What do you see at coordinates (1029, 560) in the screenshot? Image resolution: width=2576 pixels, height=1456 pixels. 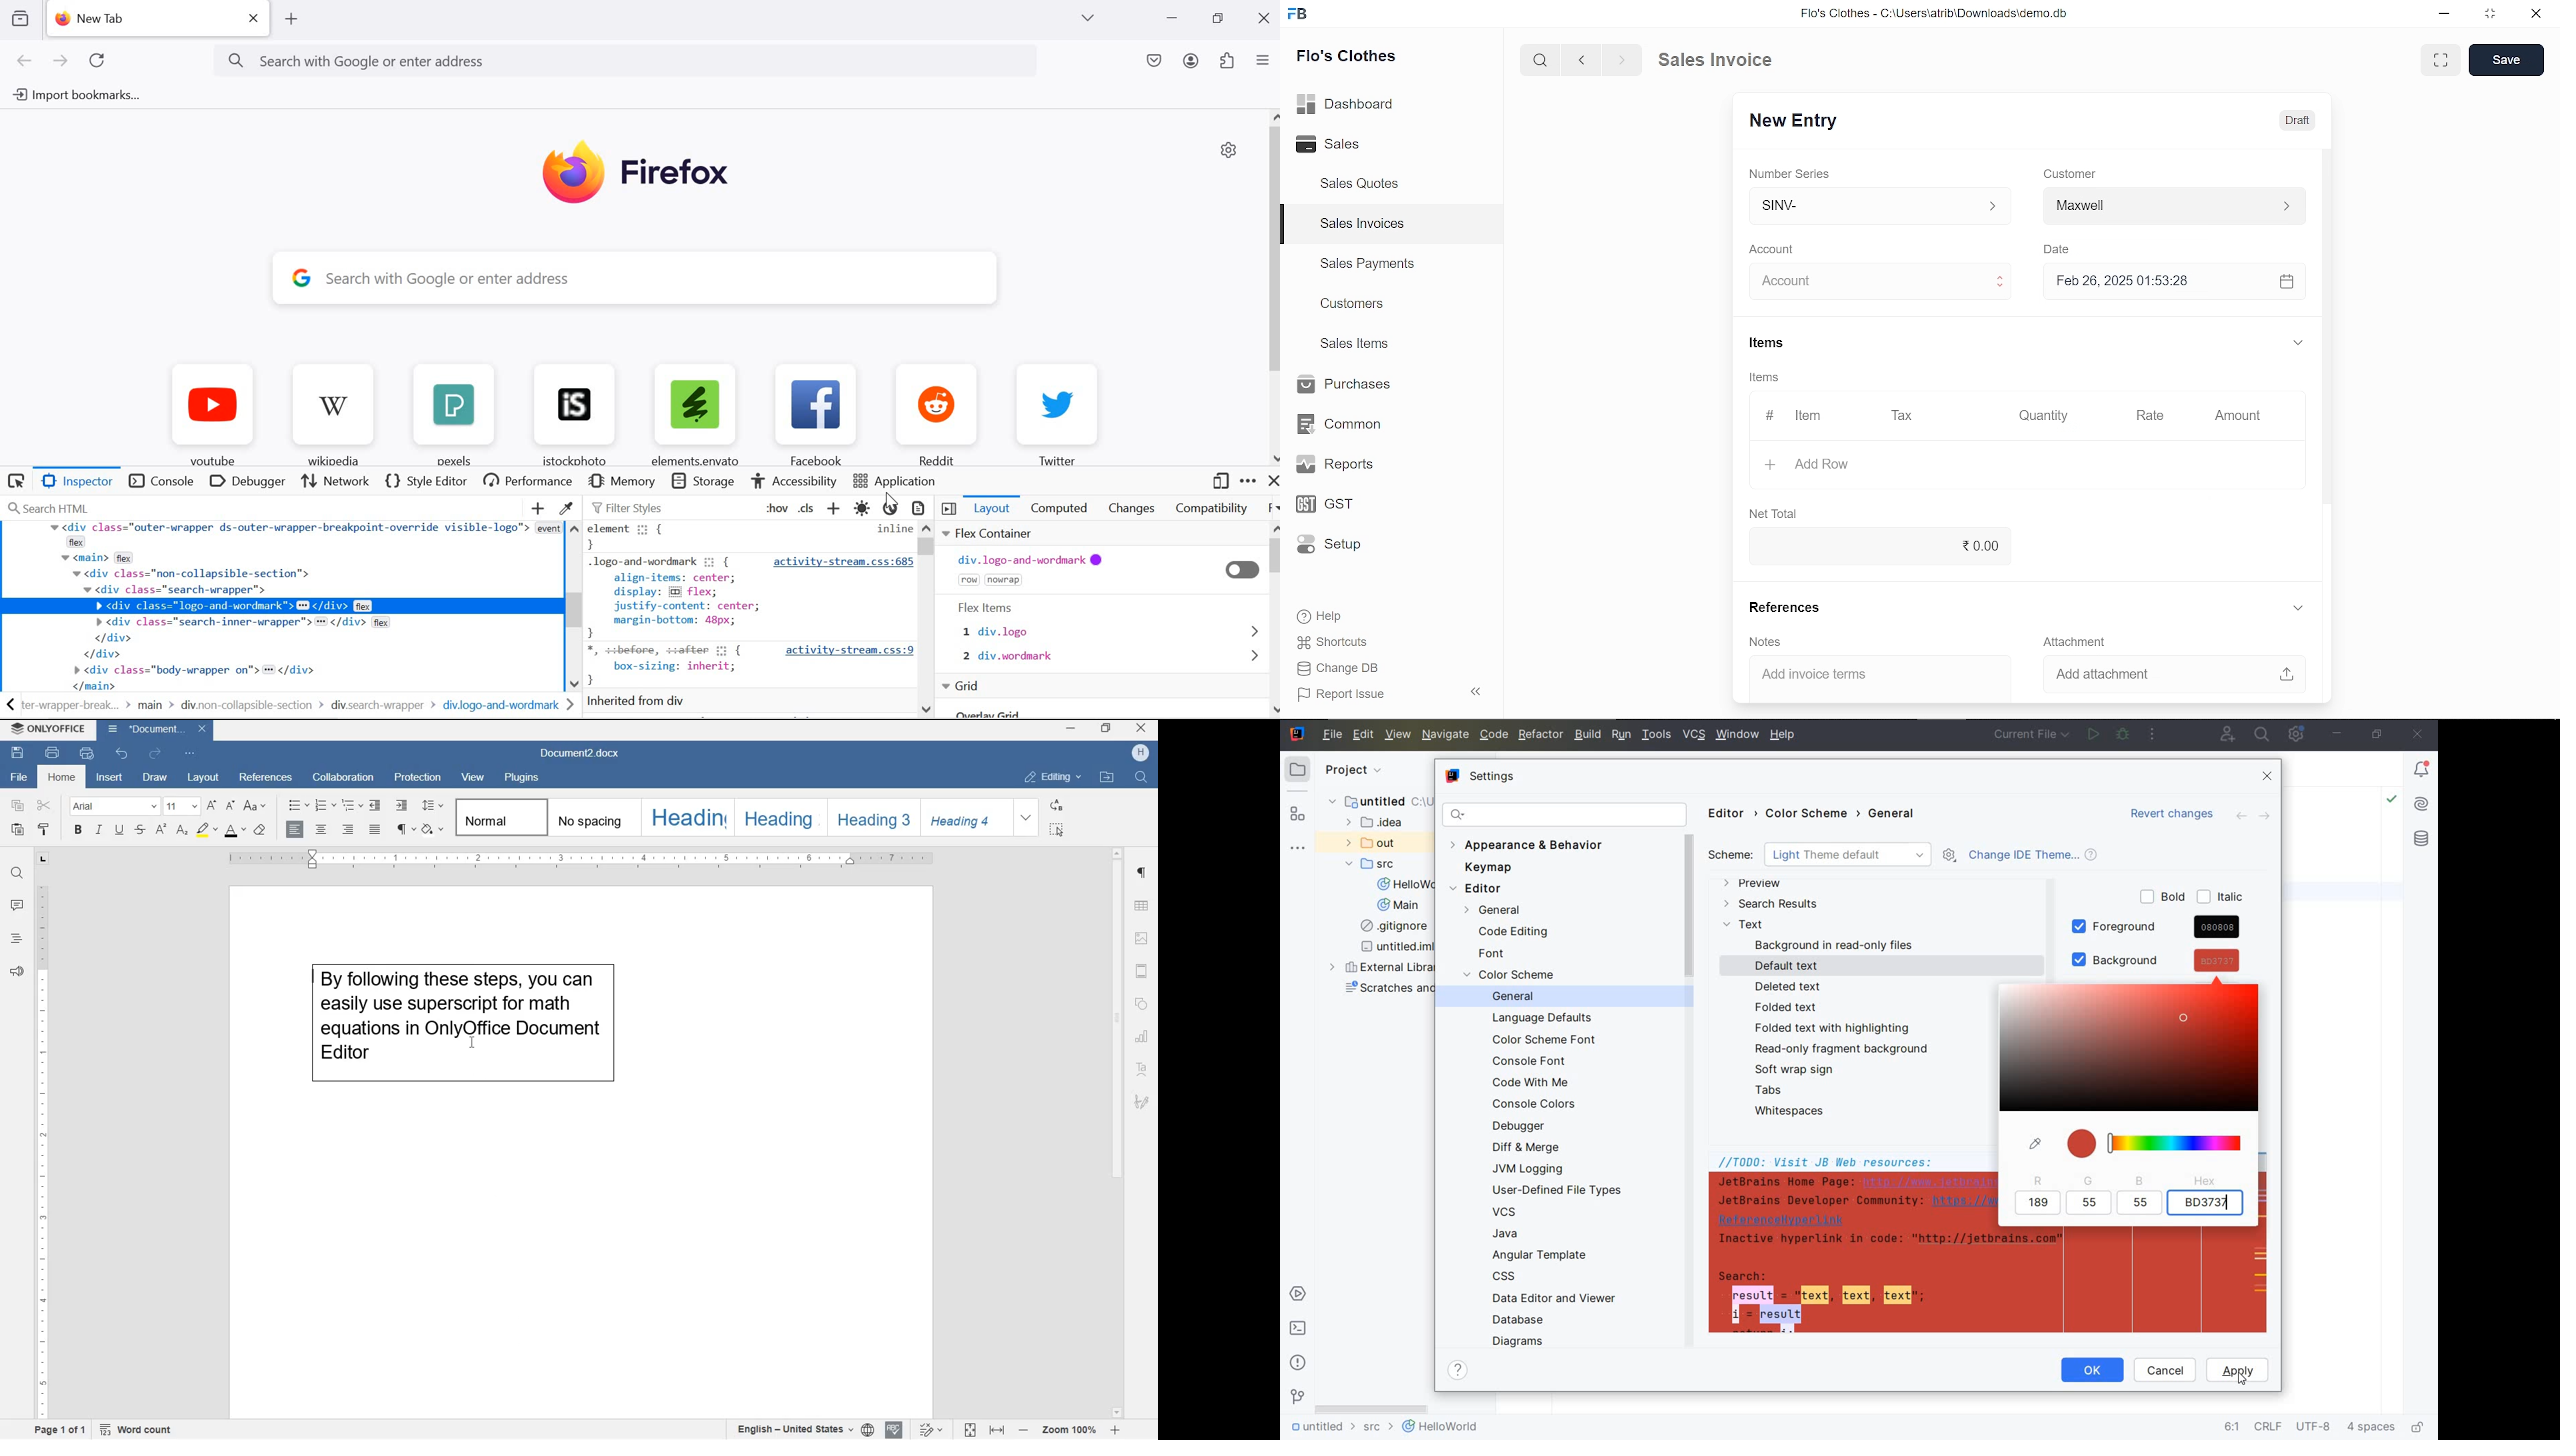 I see `div.logo-and-wordmark @` at bounding box center [1029, 560].